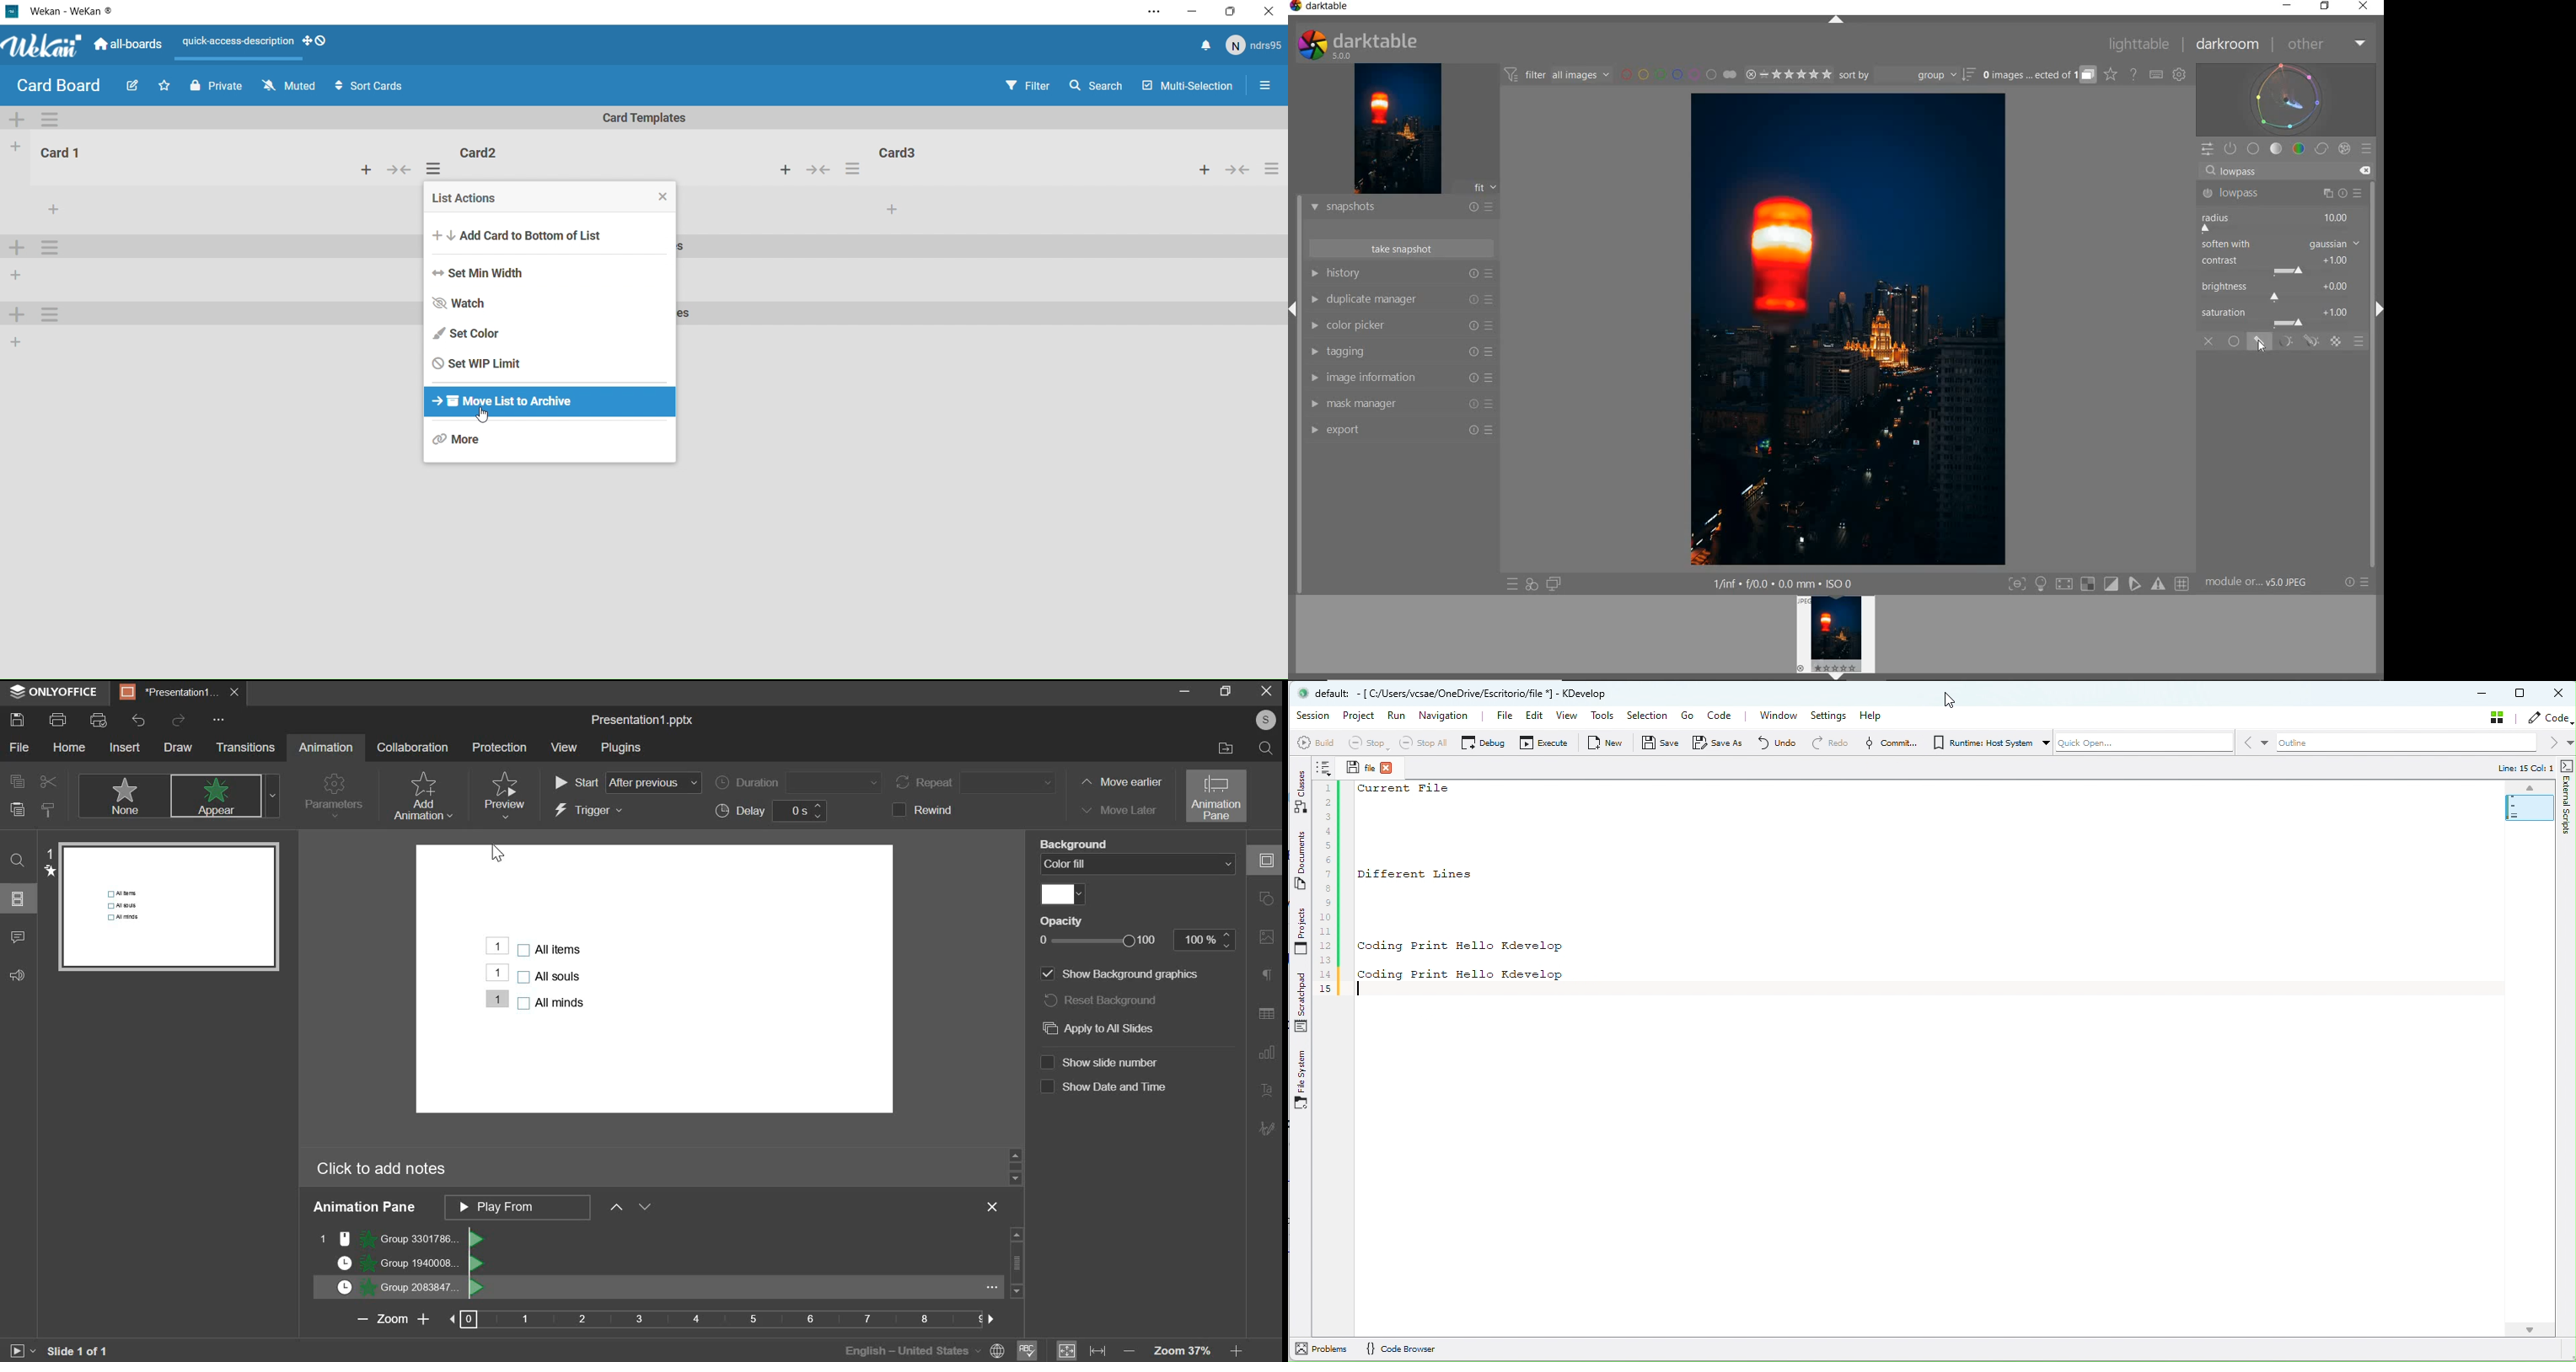 This screenshot has width=2576, height=1372. I want to click on Filter, so click(1027, 87).